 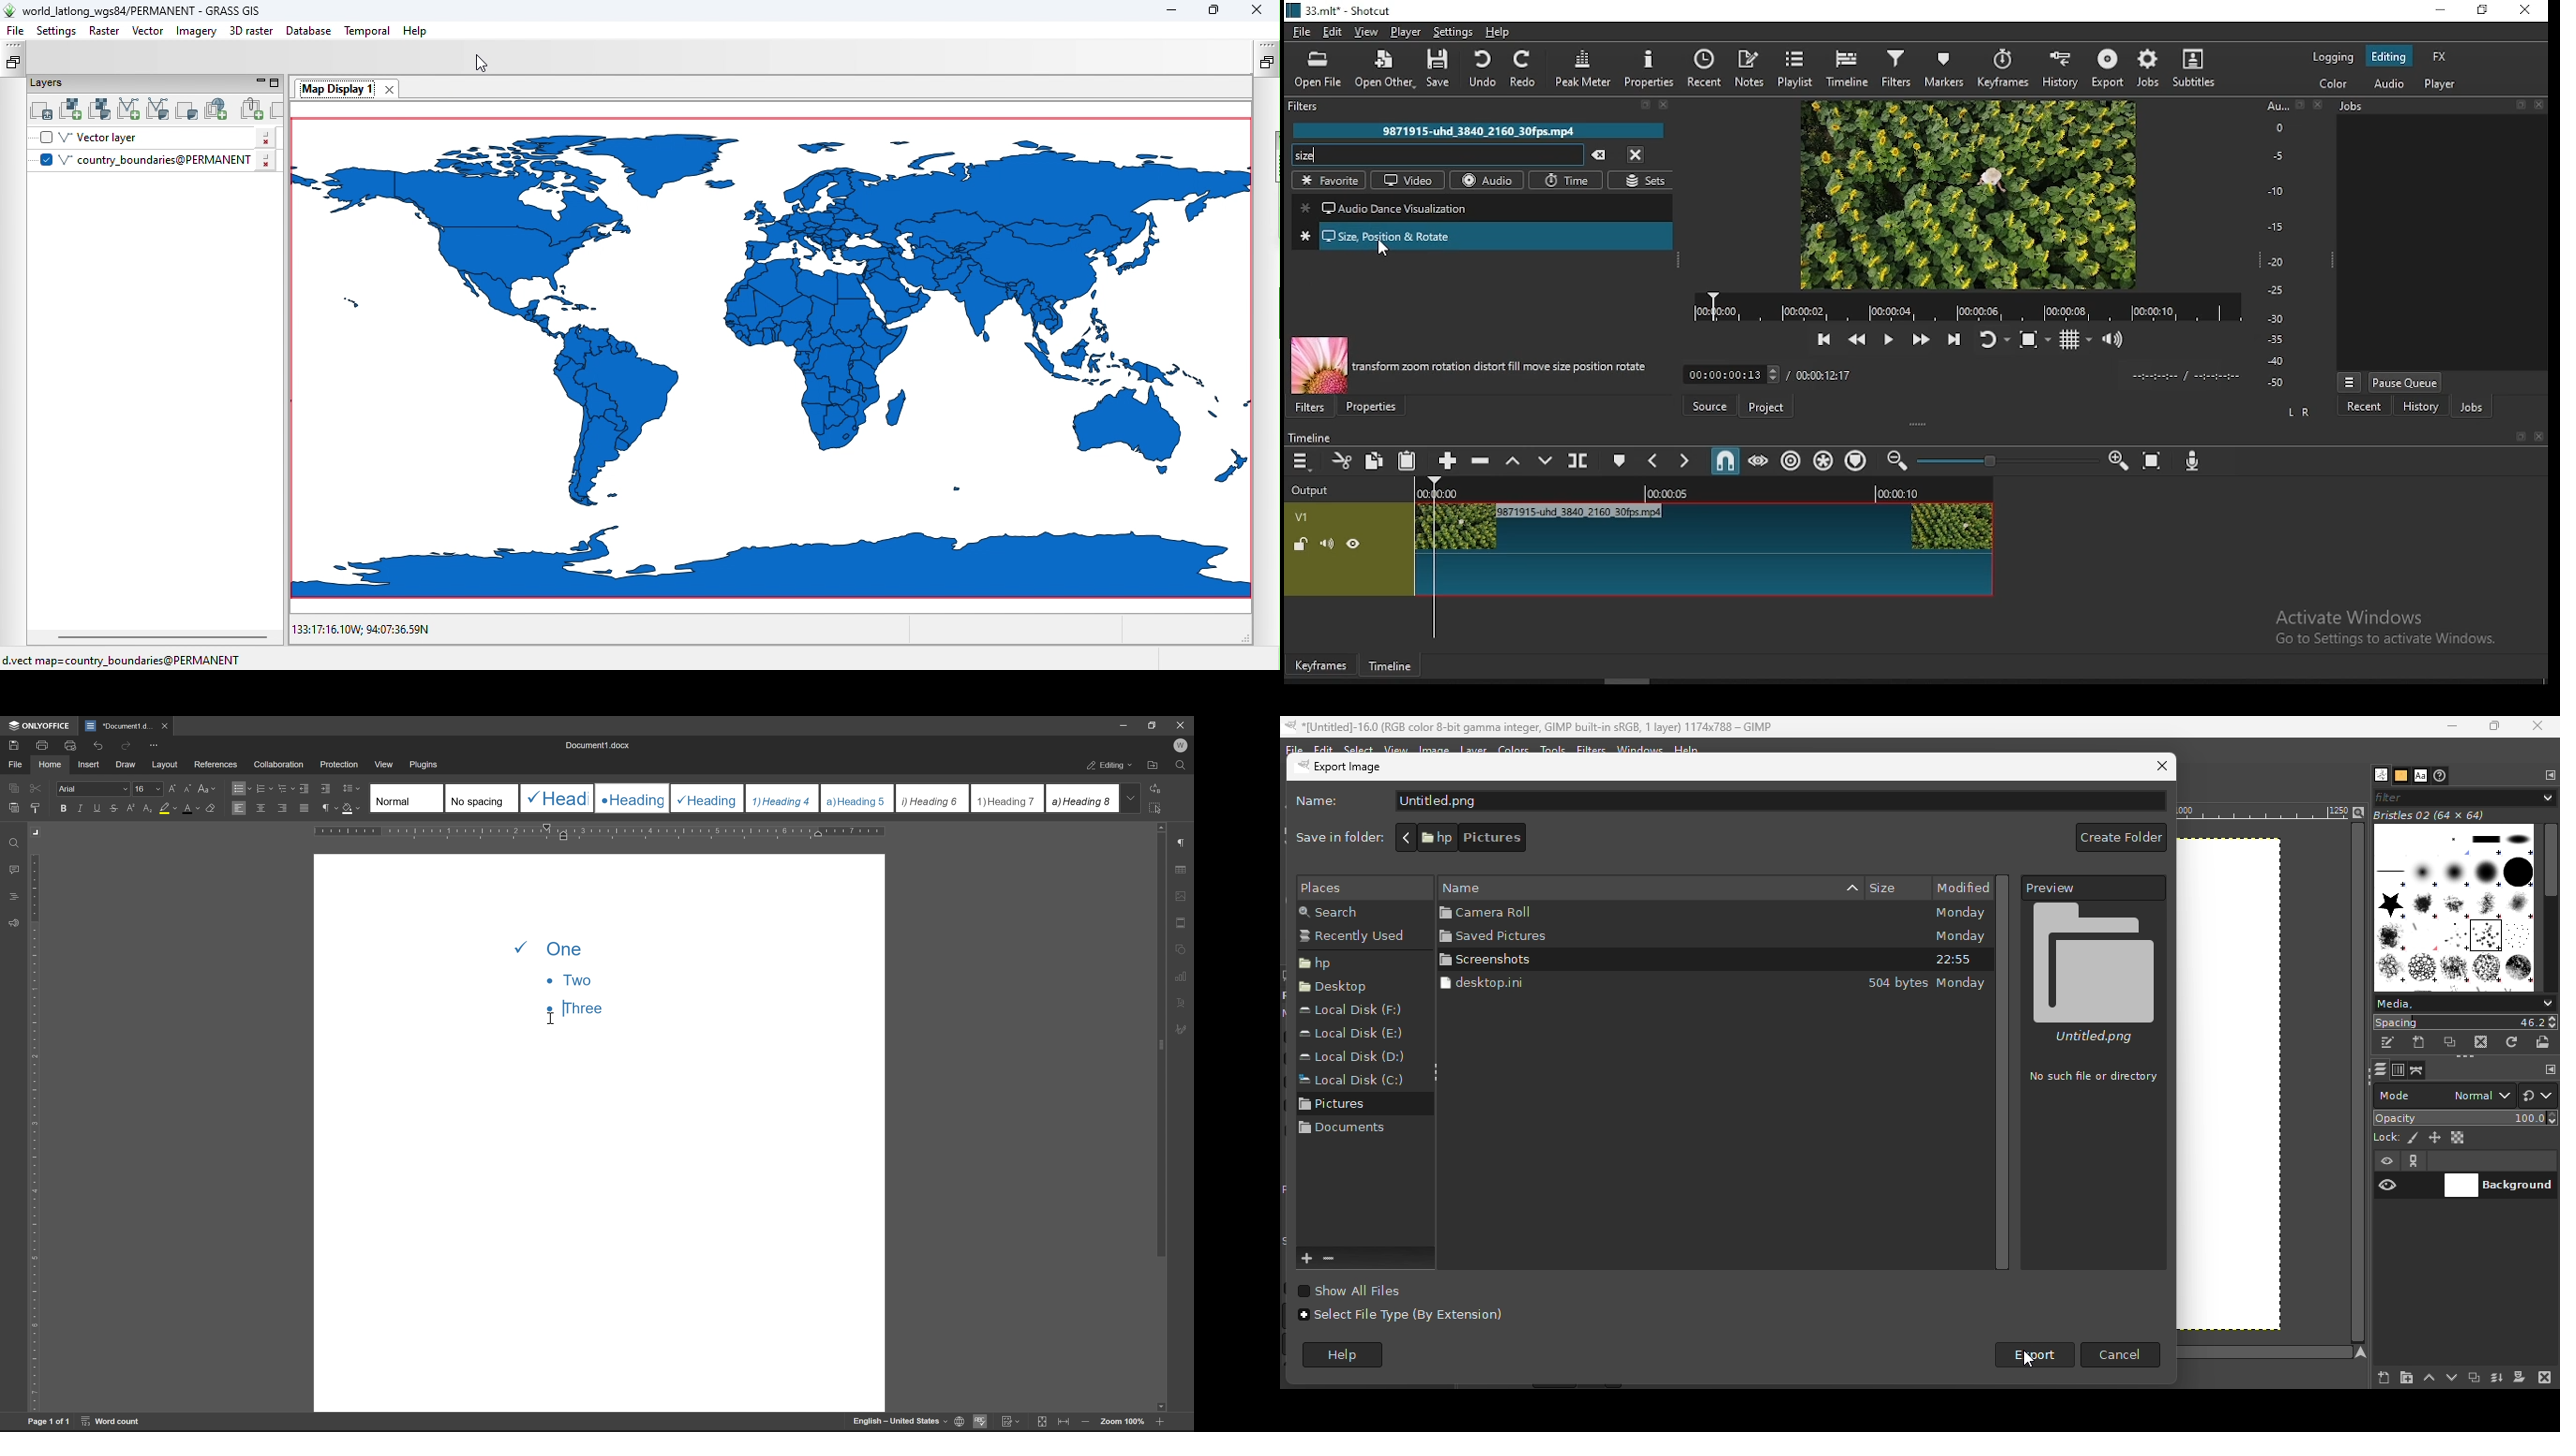 What do you see at coordinates (1544, 457) in the screenshot?
I see `overwrite` at bounding box center [1544, 457].